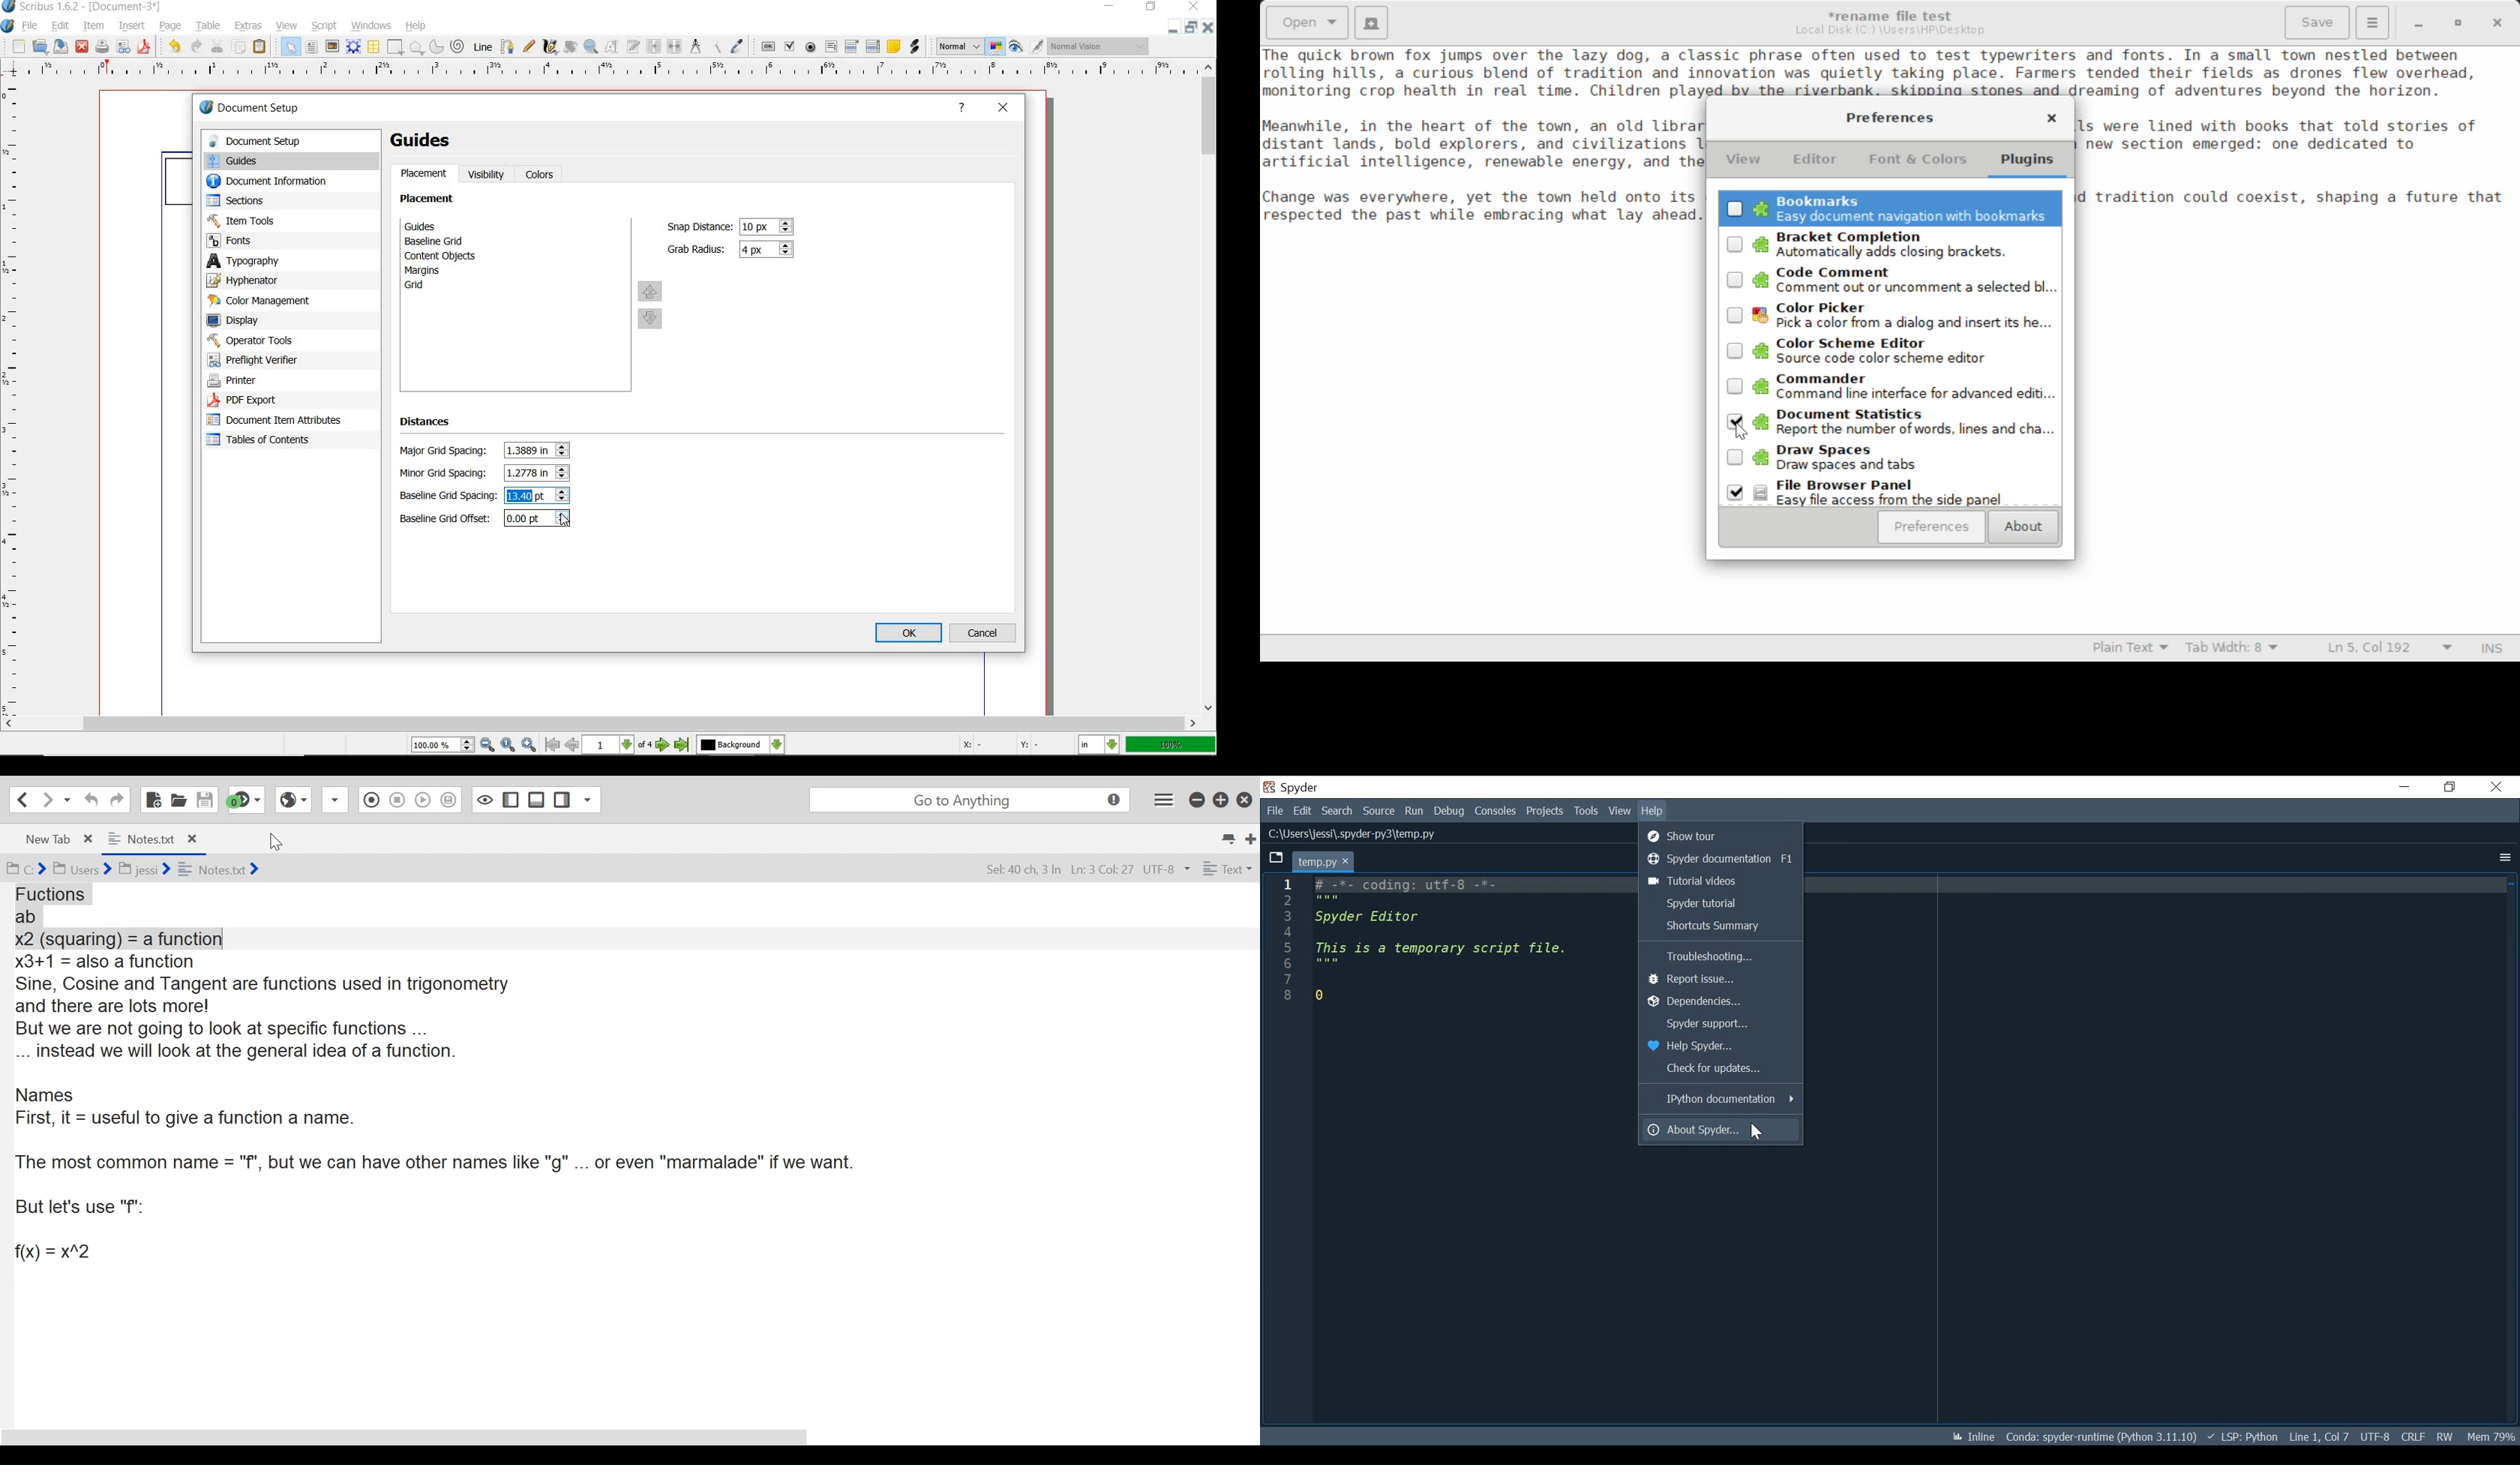  What do you see at coordinates (1379, 812) in the screenshot?
I see `Source` at bounding box center [1379, 812].